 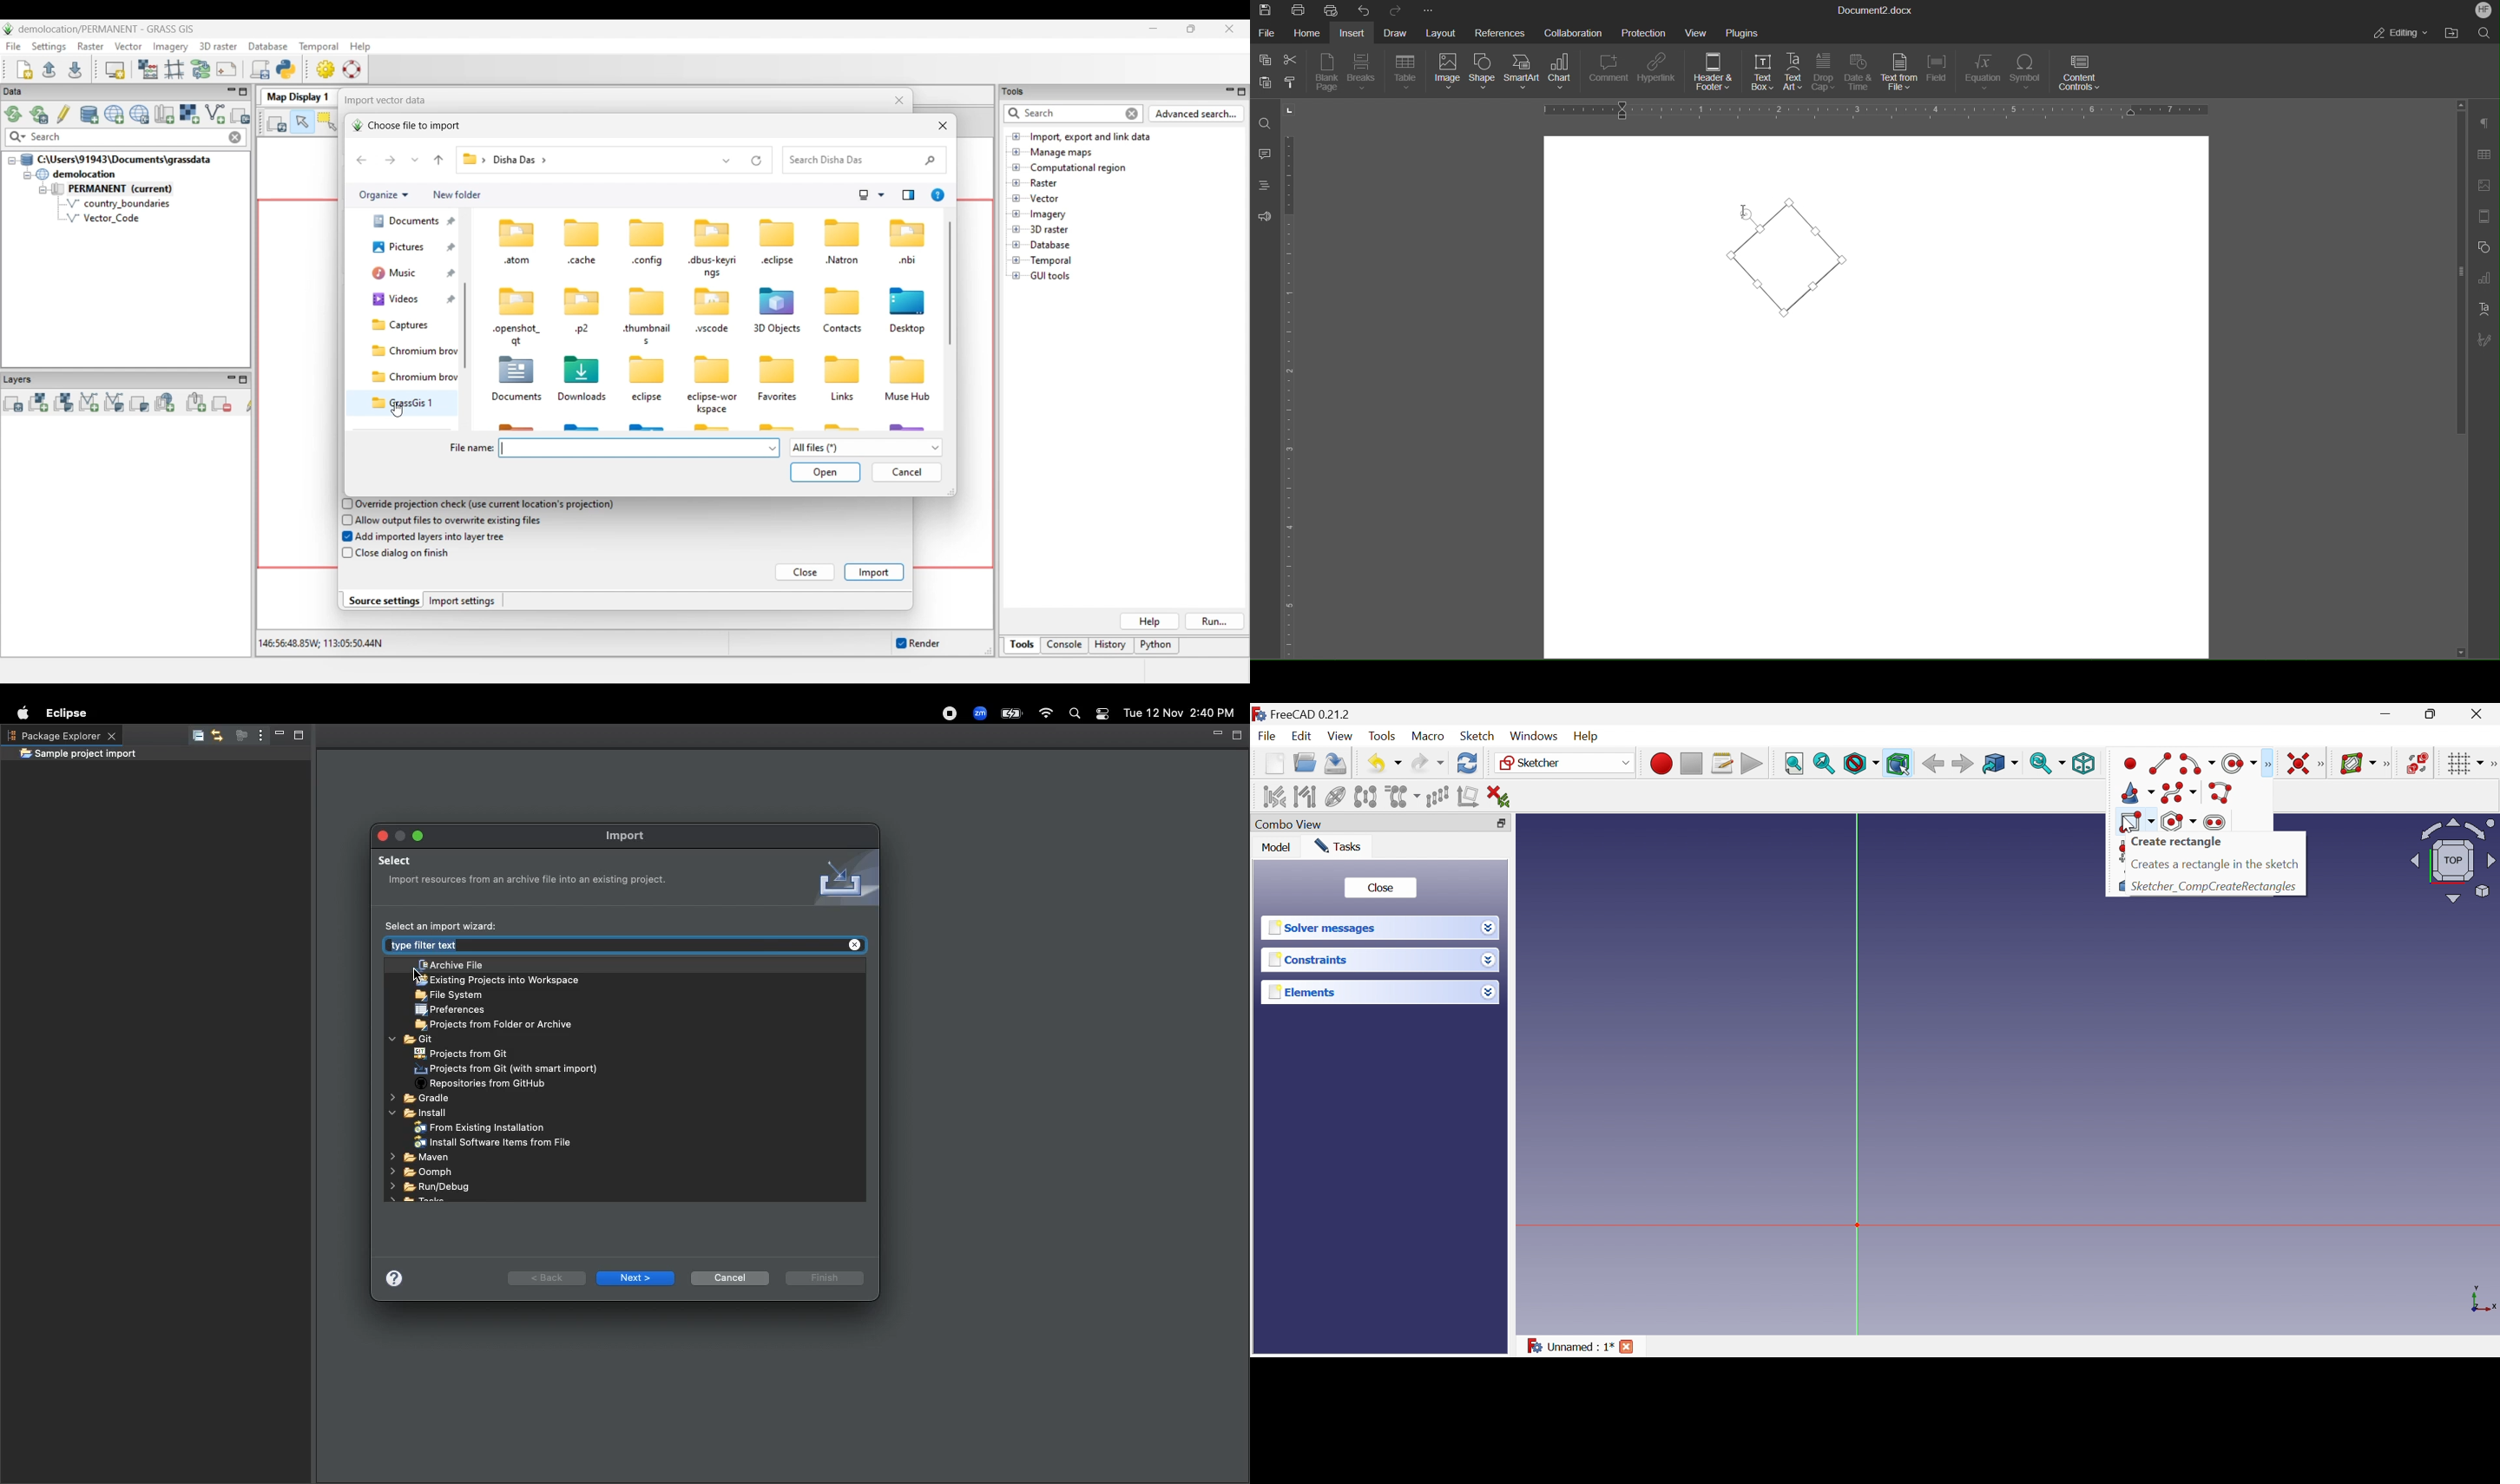 I want to click on Delete all constraints, so click(x=1499, y=797).